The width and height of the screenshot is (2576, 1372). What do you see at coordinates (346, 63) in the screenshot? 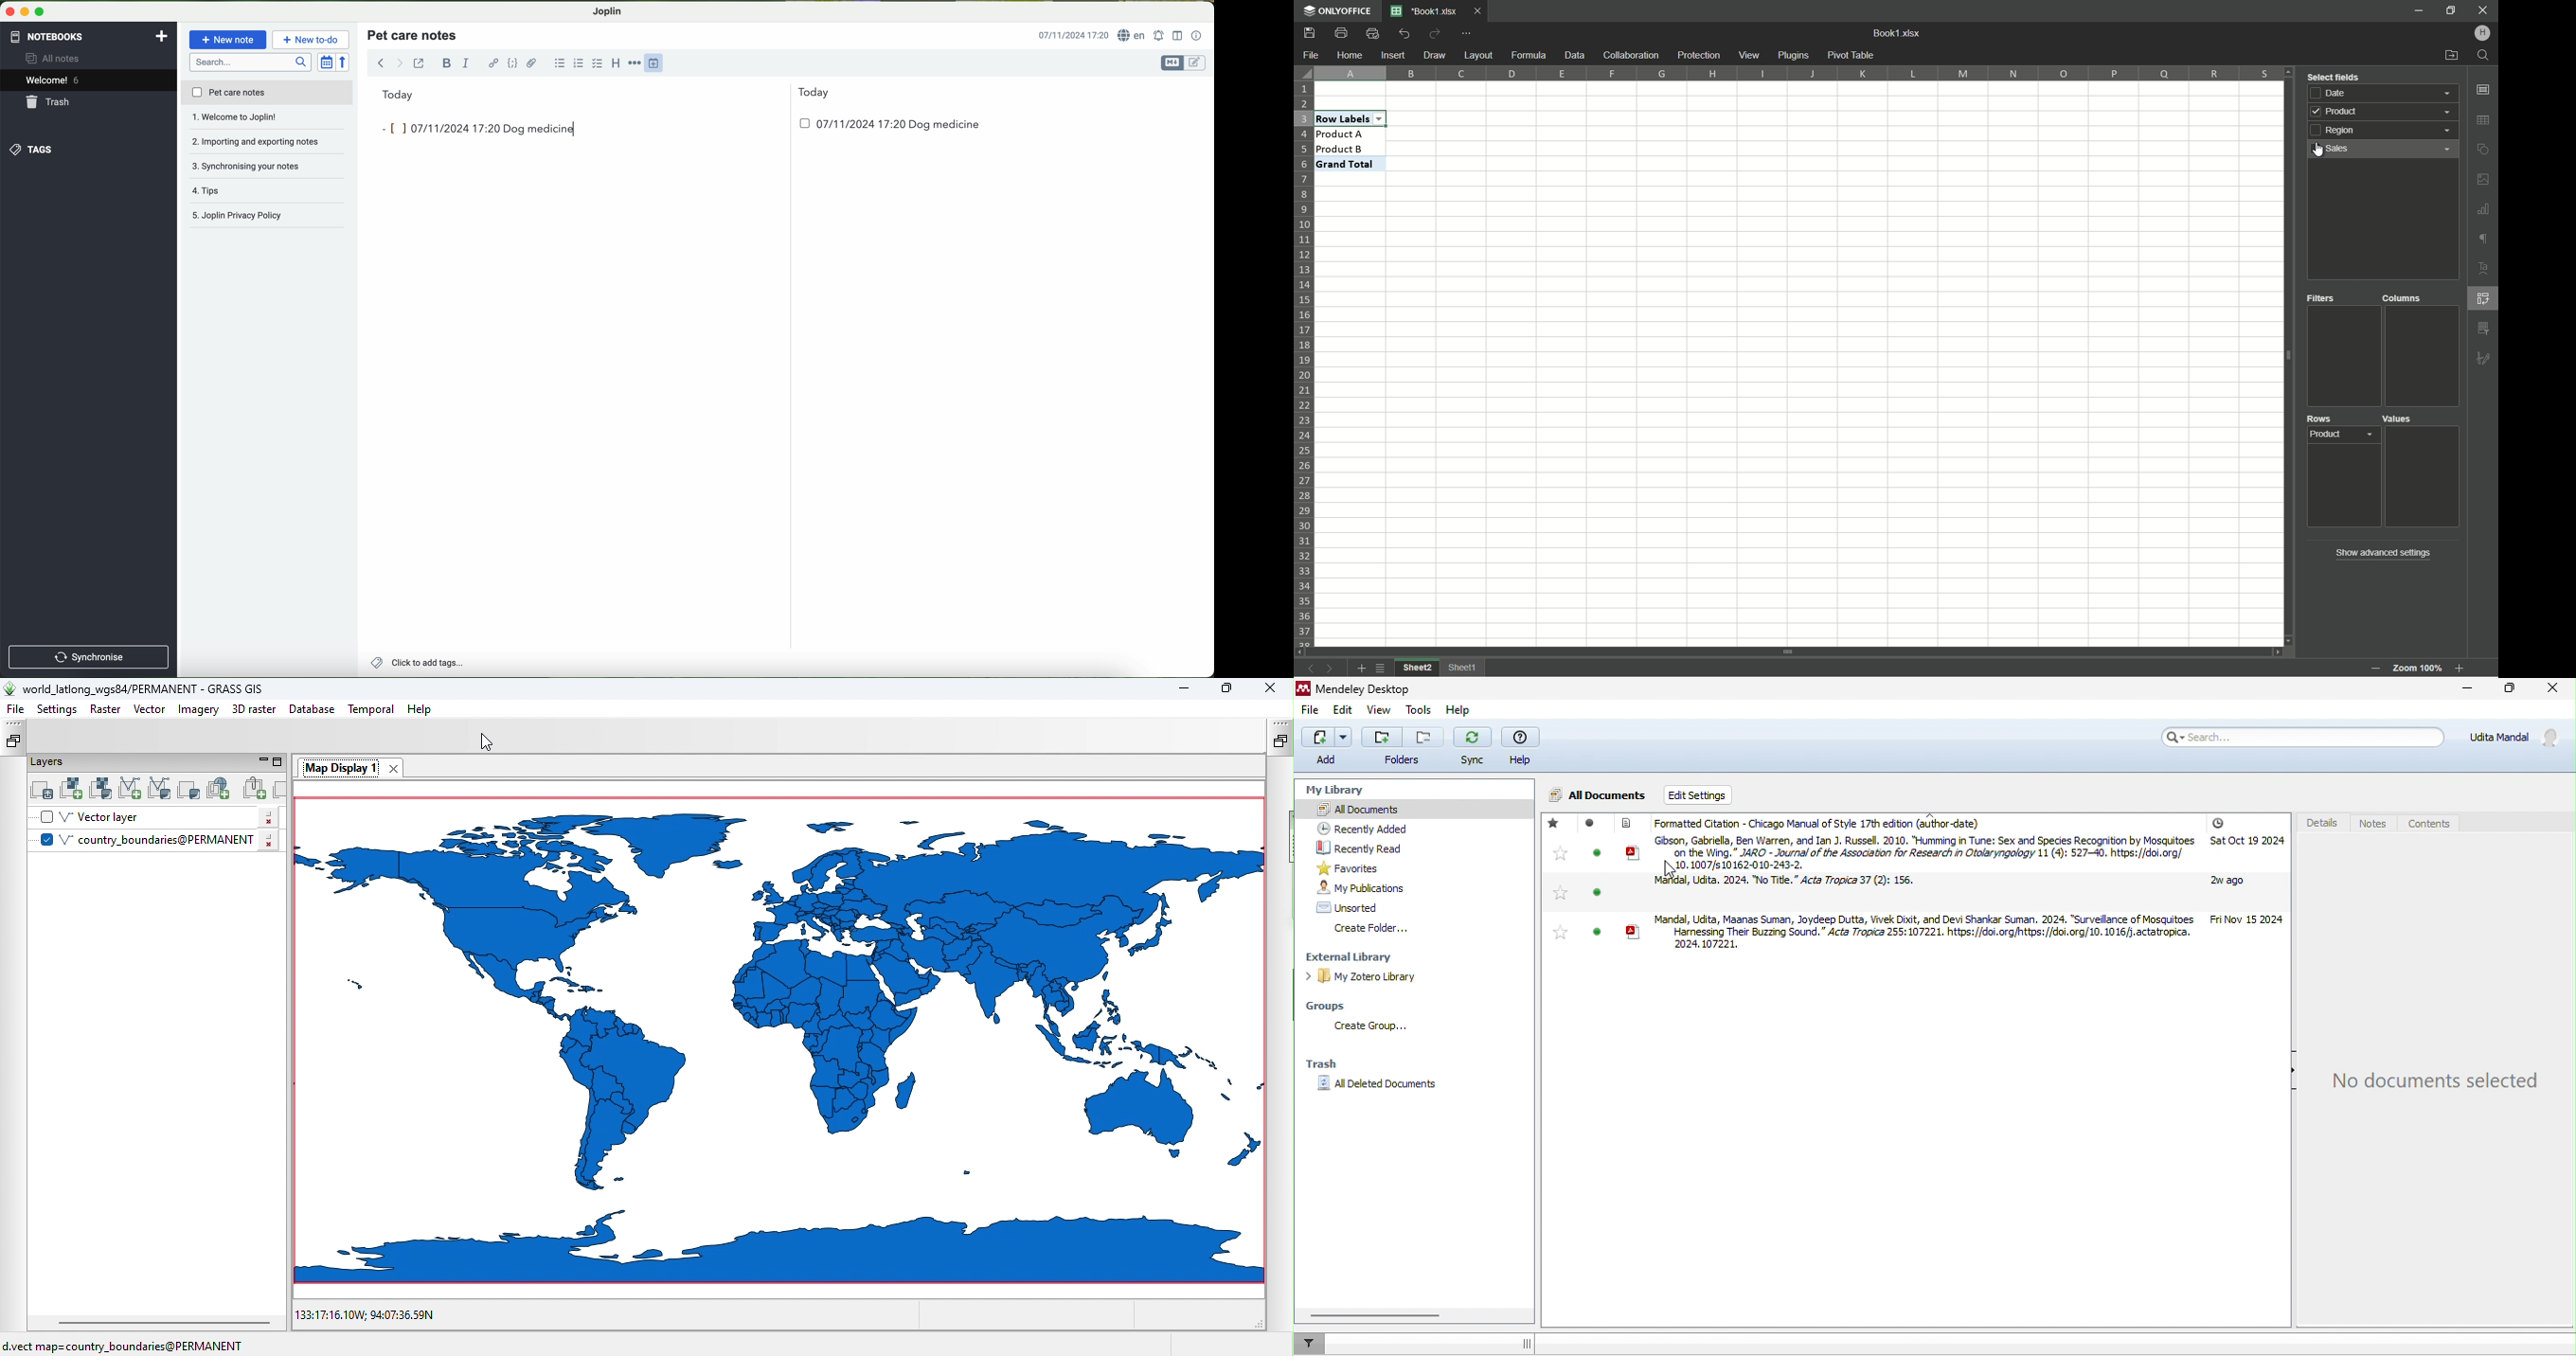
I see `reverse sort order` at bounding box center [346, 63].